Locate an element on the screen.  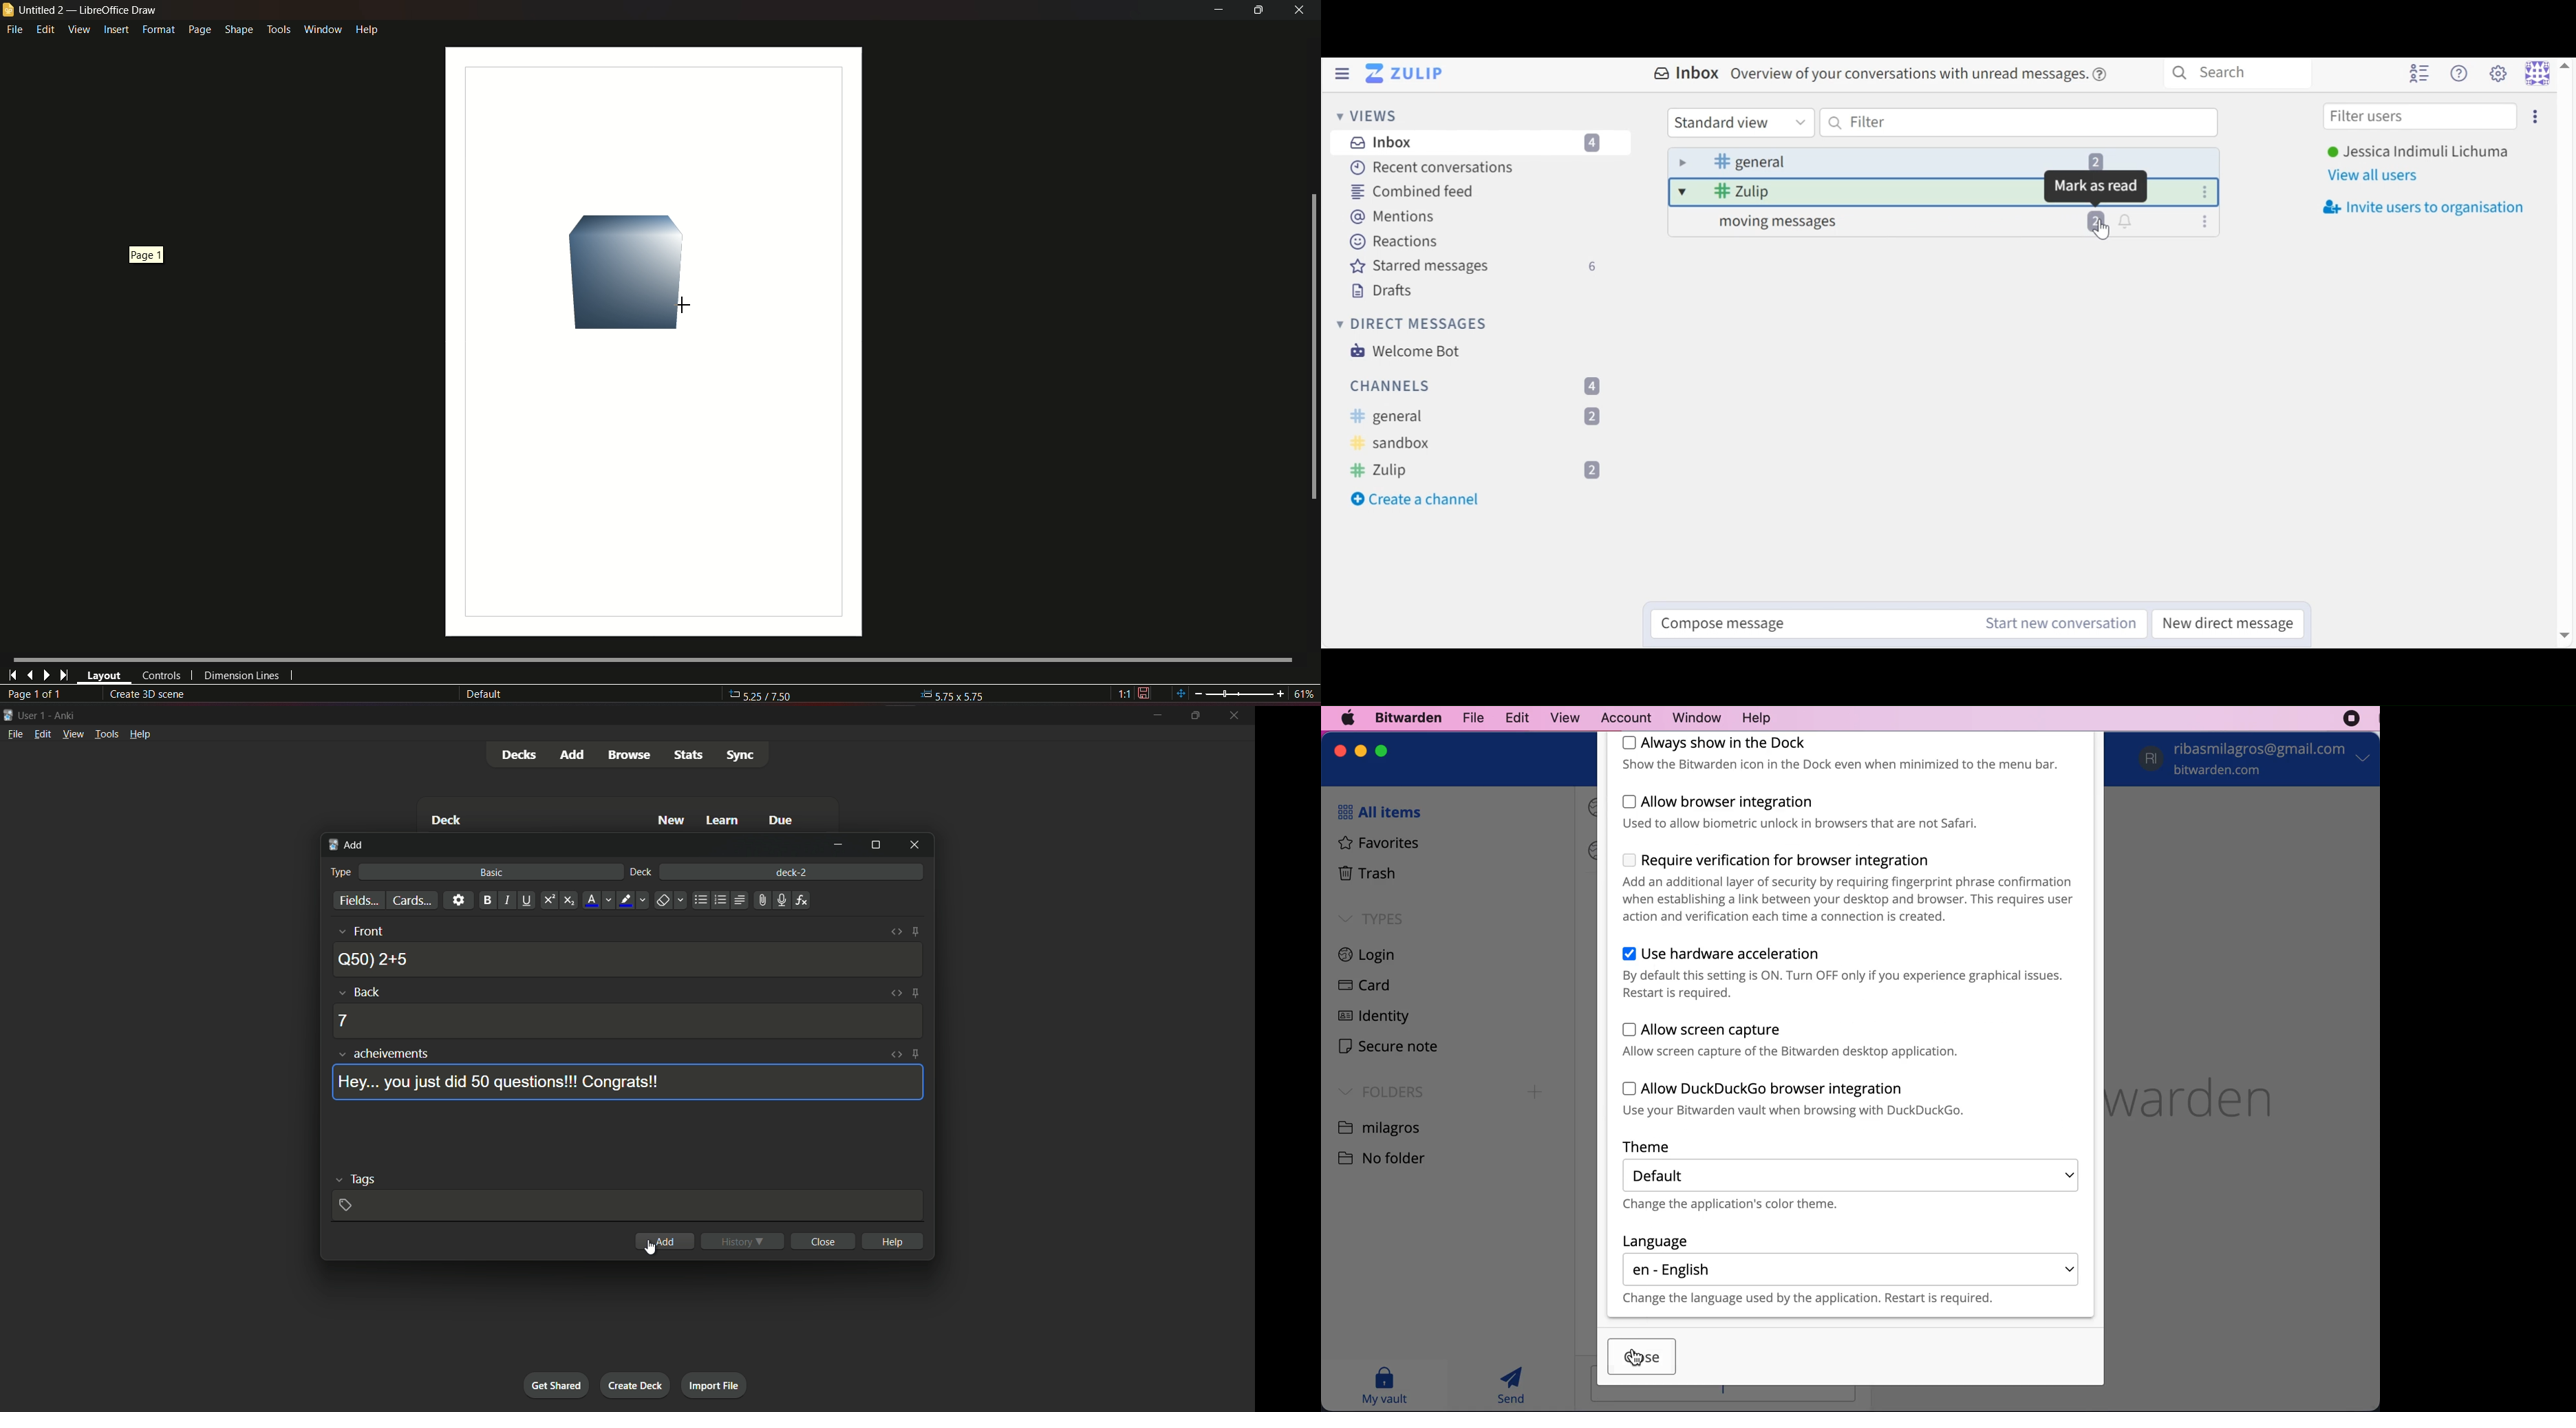
Combined Feed is located at coordinates (1416, 191).